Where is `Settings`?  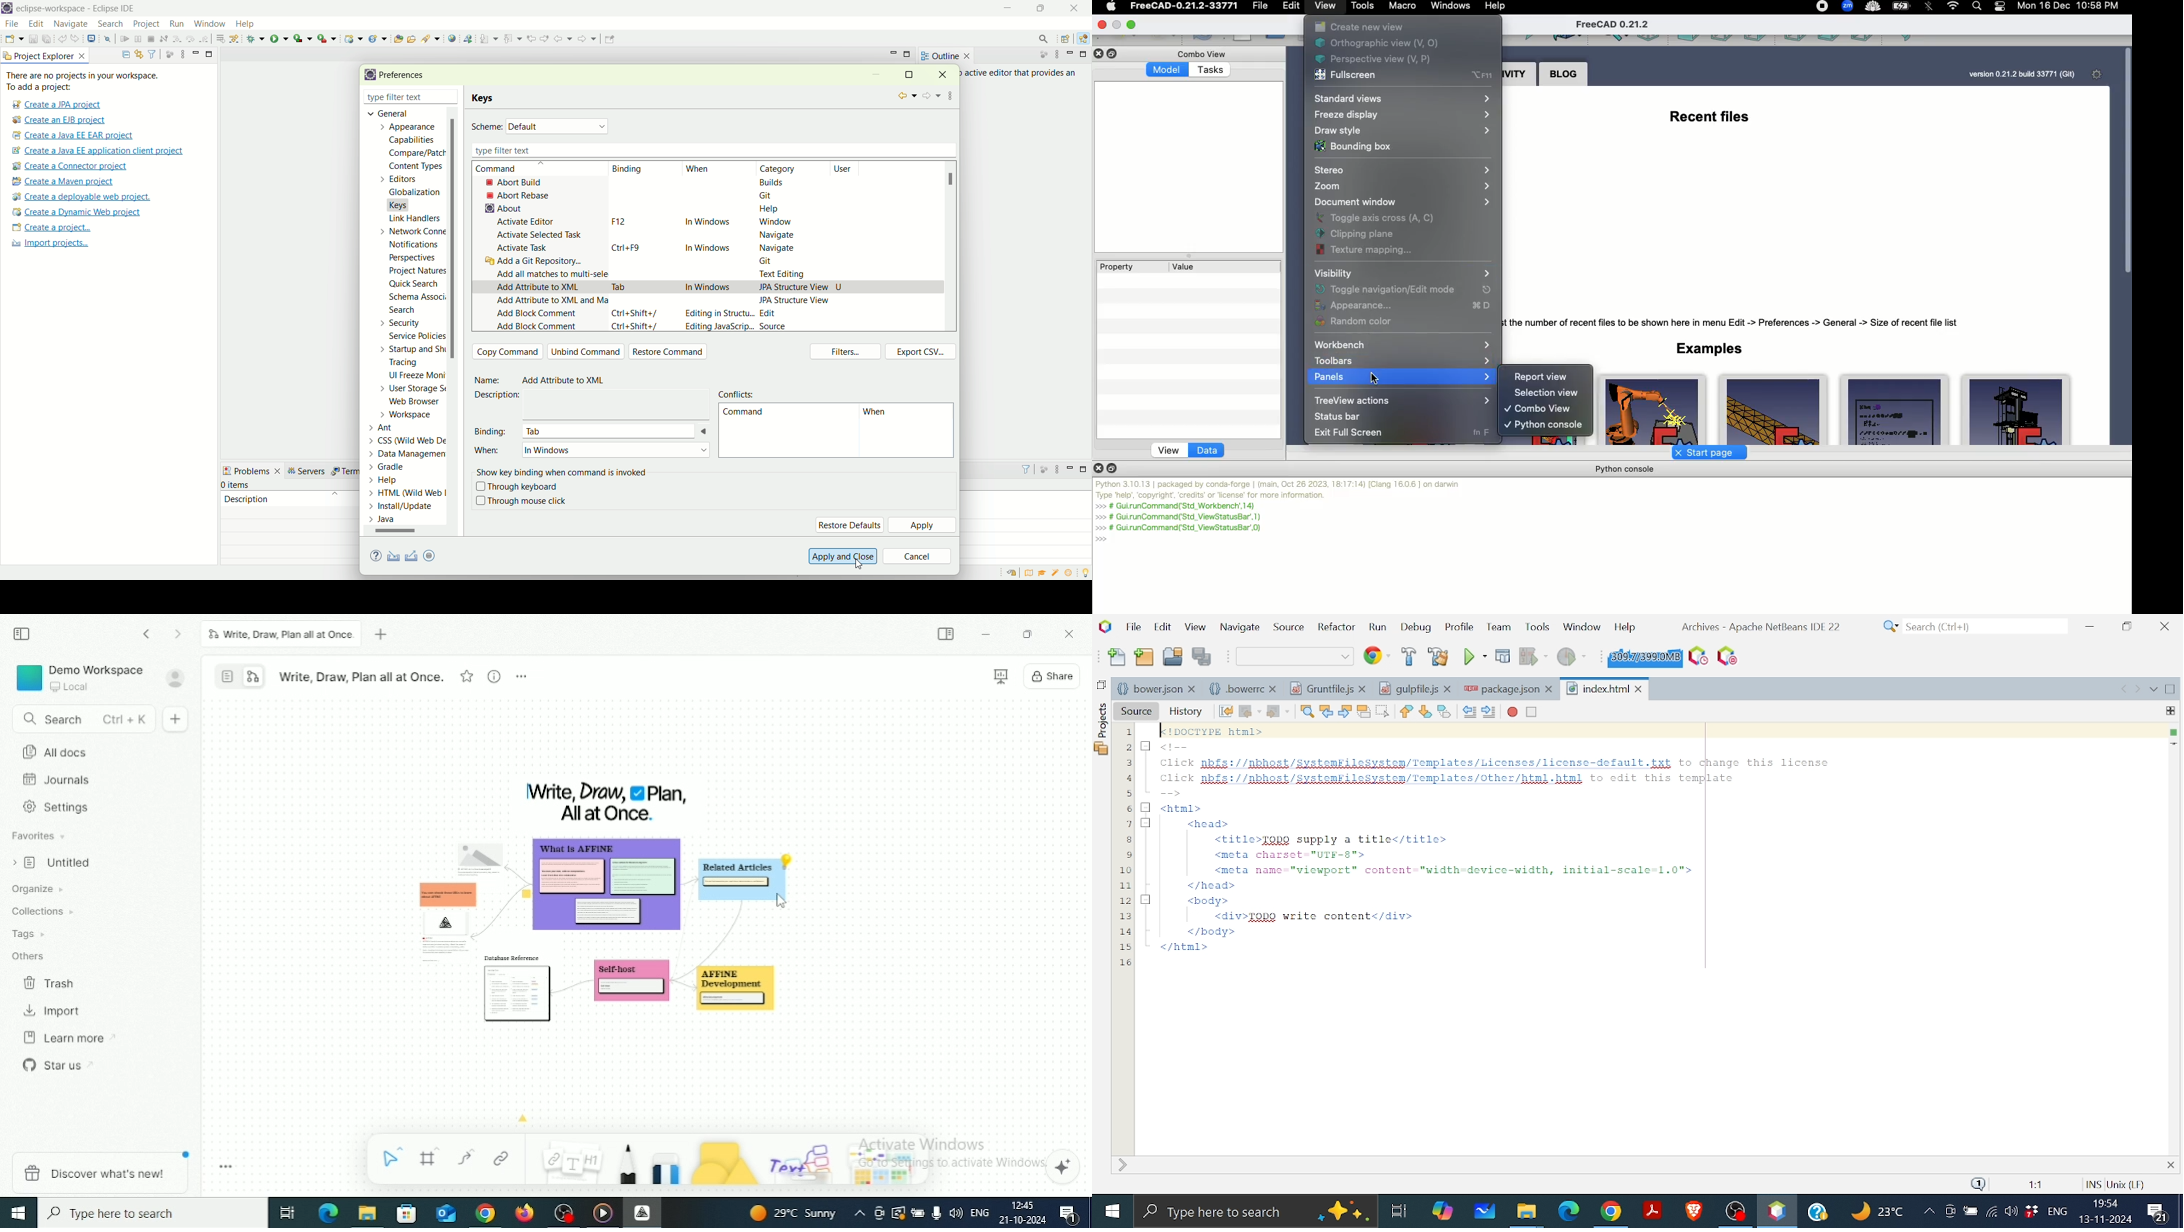
Settings is located at coordinates (2100, 74).